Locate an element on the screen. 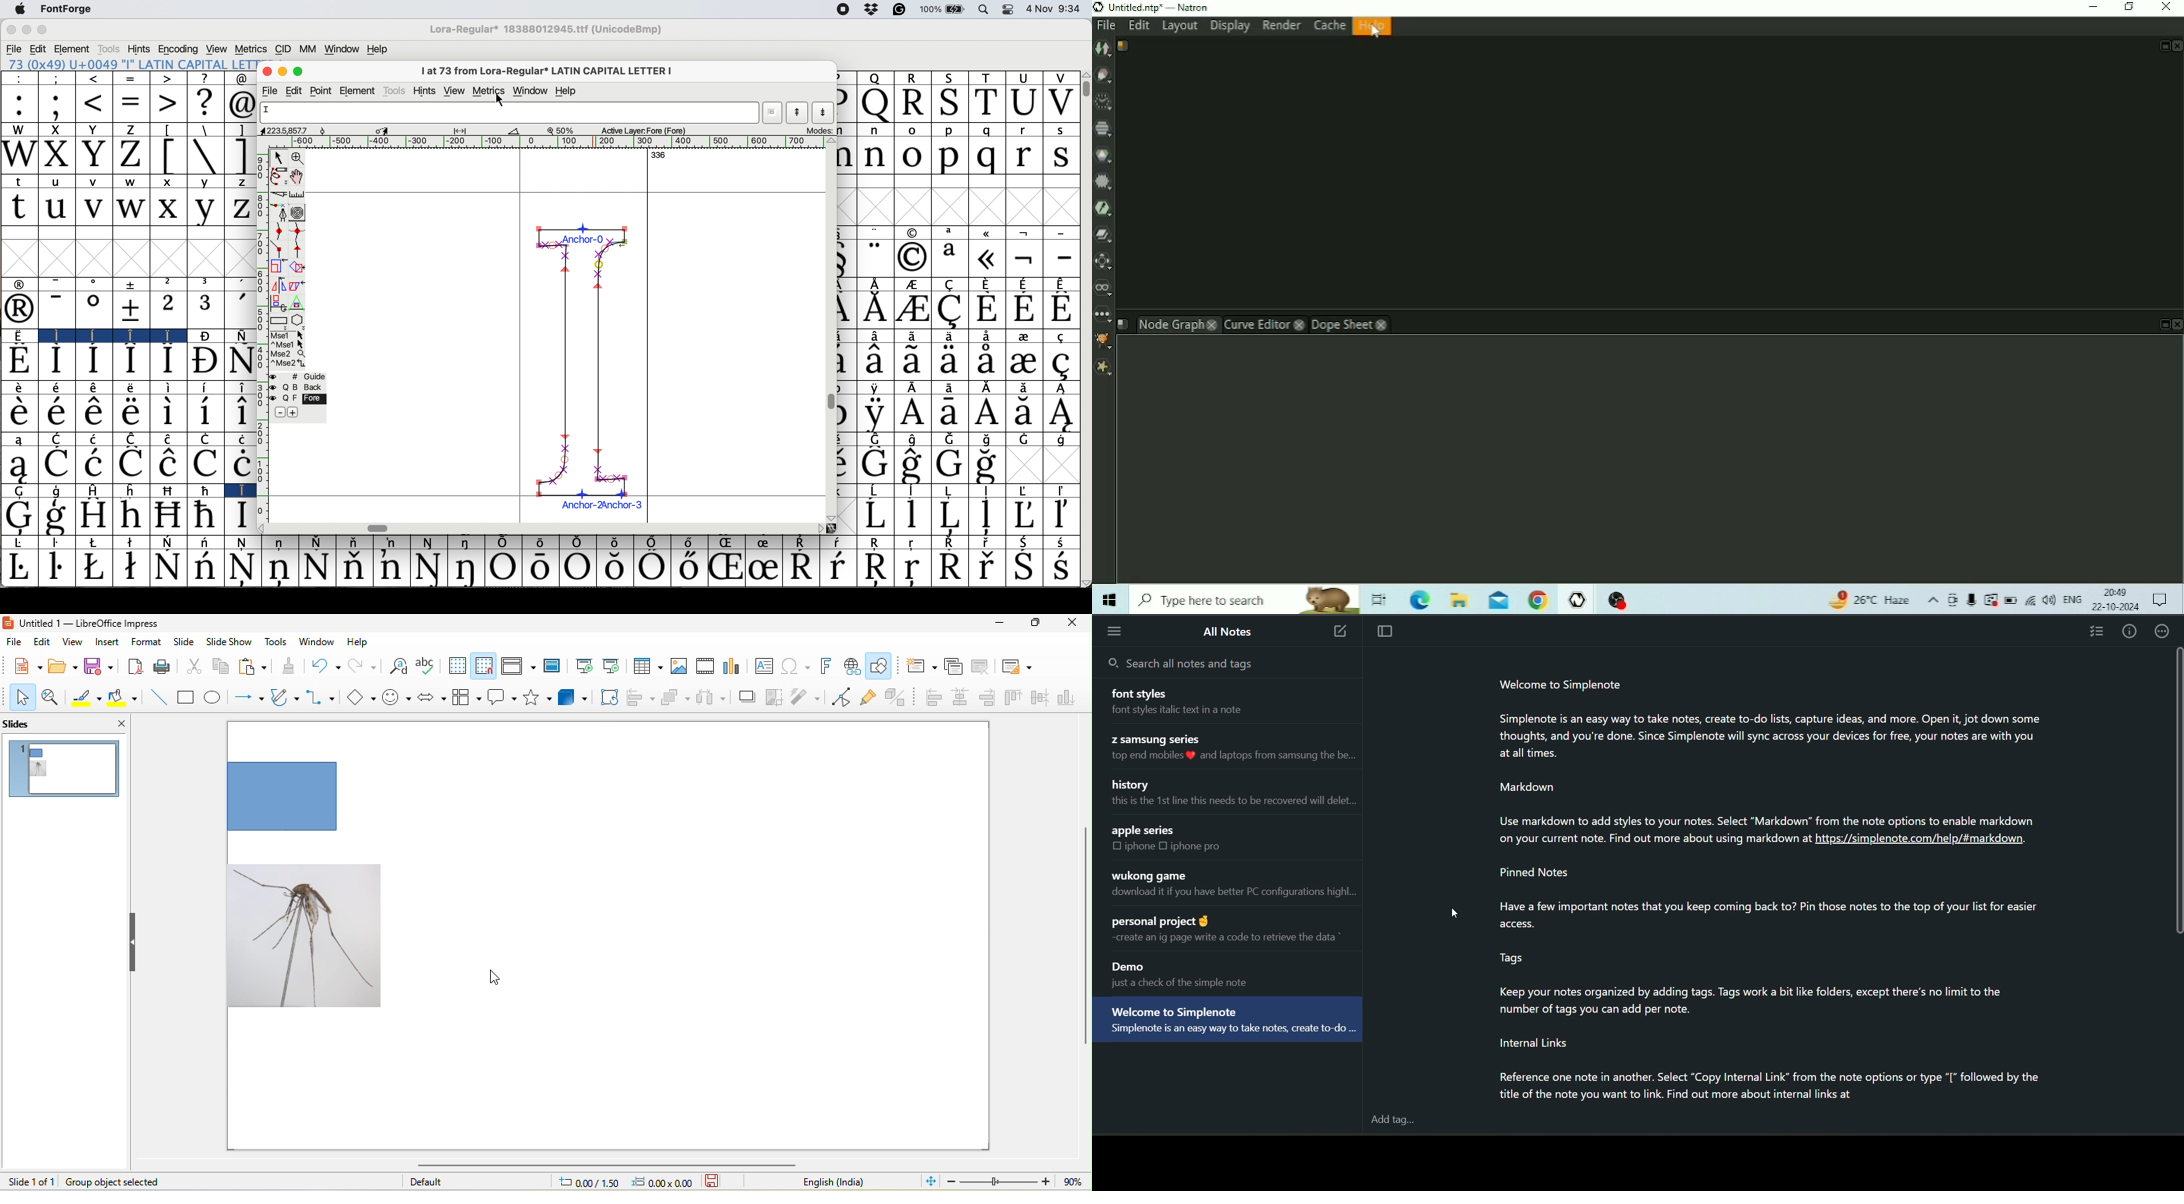 Image resolution: width=2184 pixels, height=1204 pixels. apple series is located at coordinates (1152, 828).